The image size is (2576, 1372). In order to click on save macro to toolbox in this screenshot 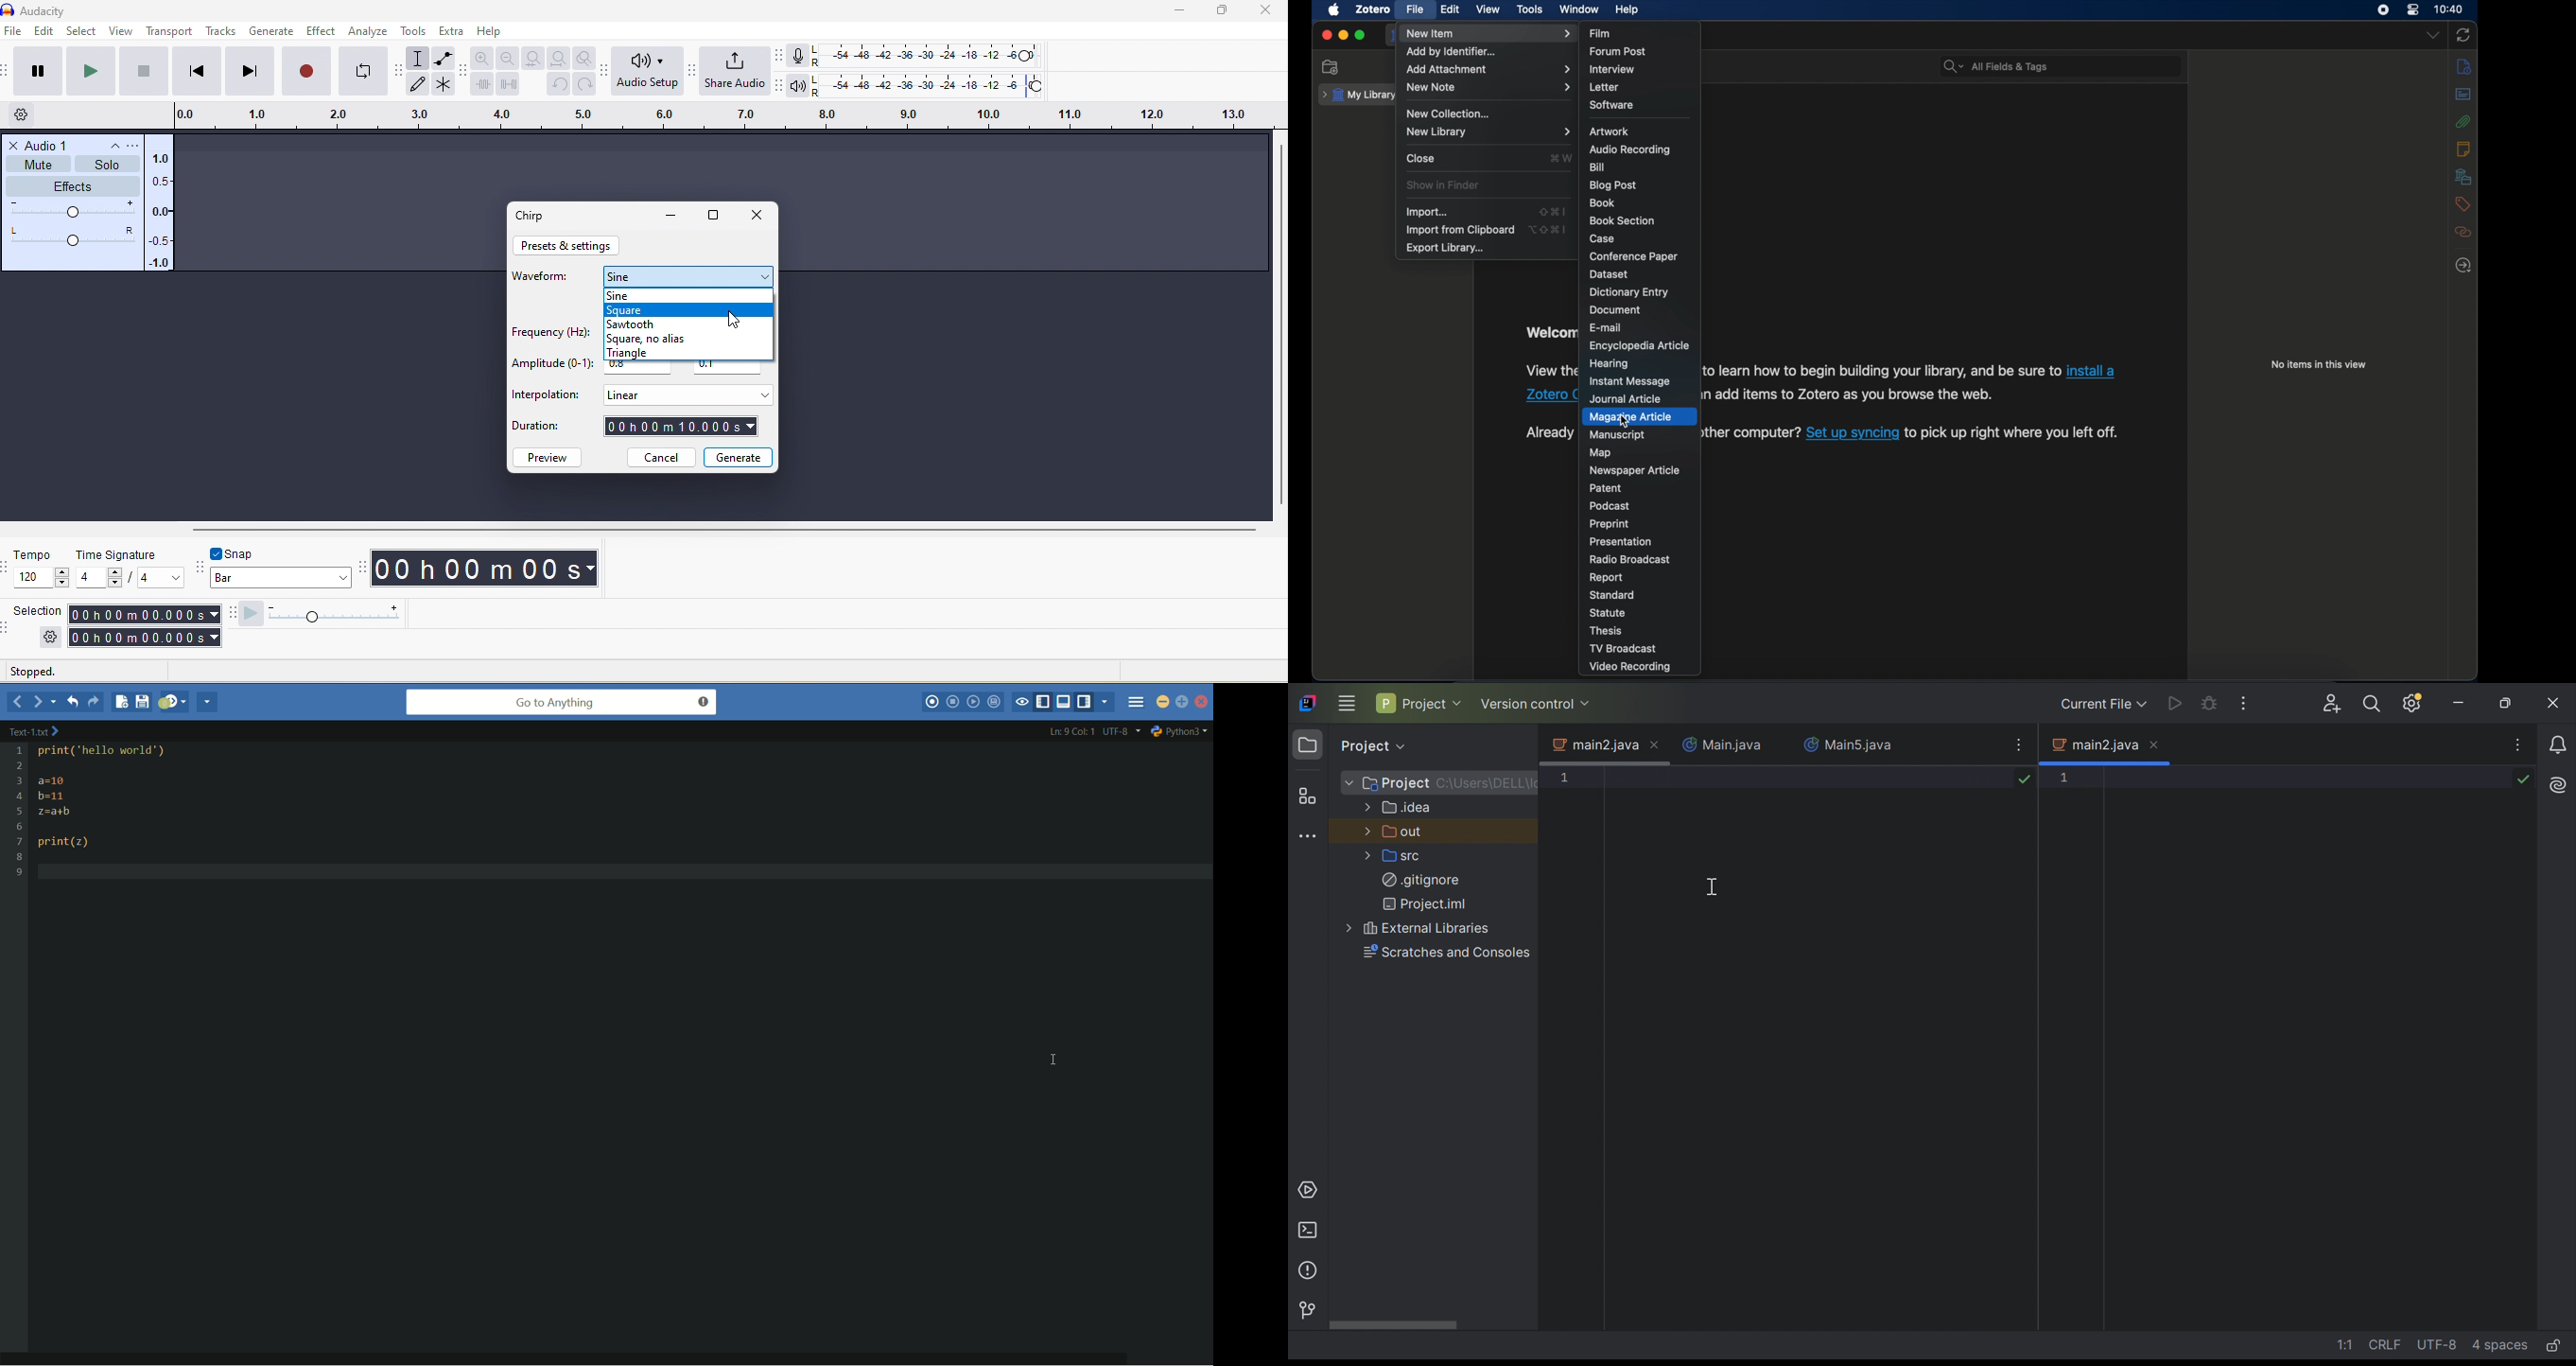, I will do `click(996, 703)`.